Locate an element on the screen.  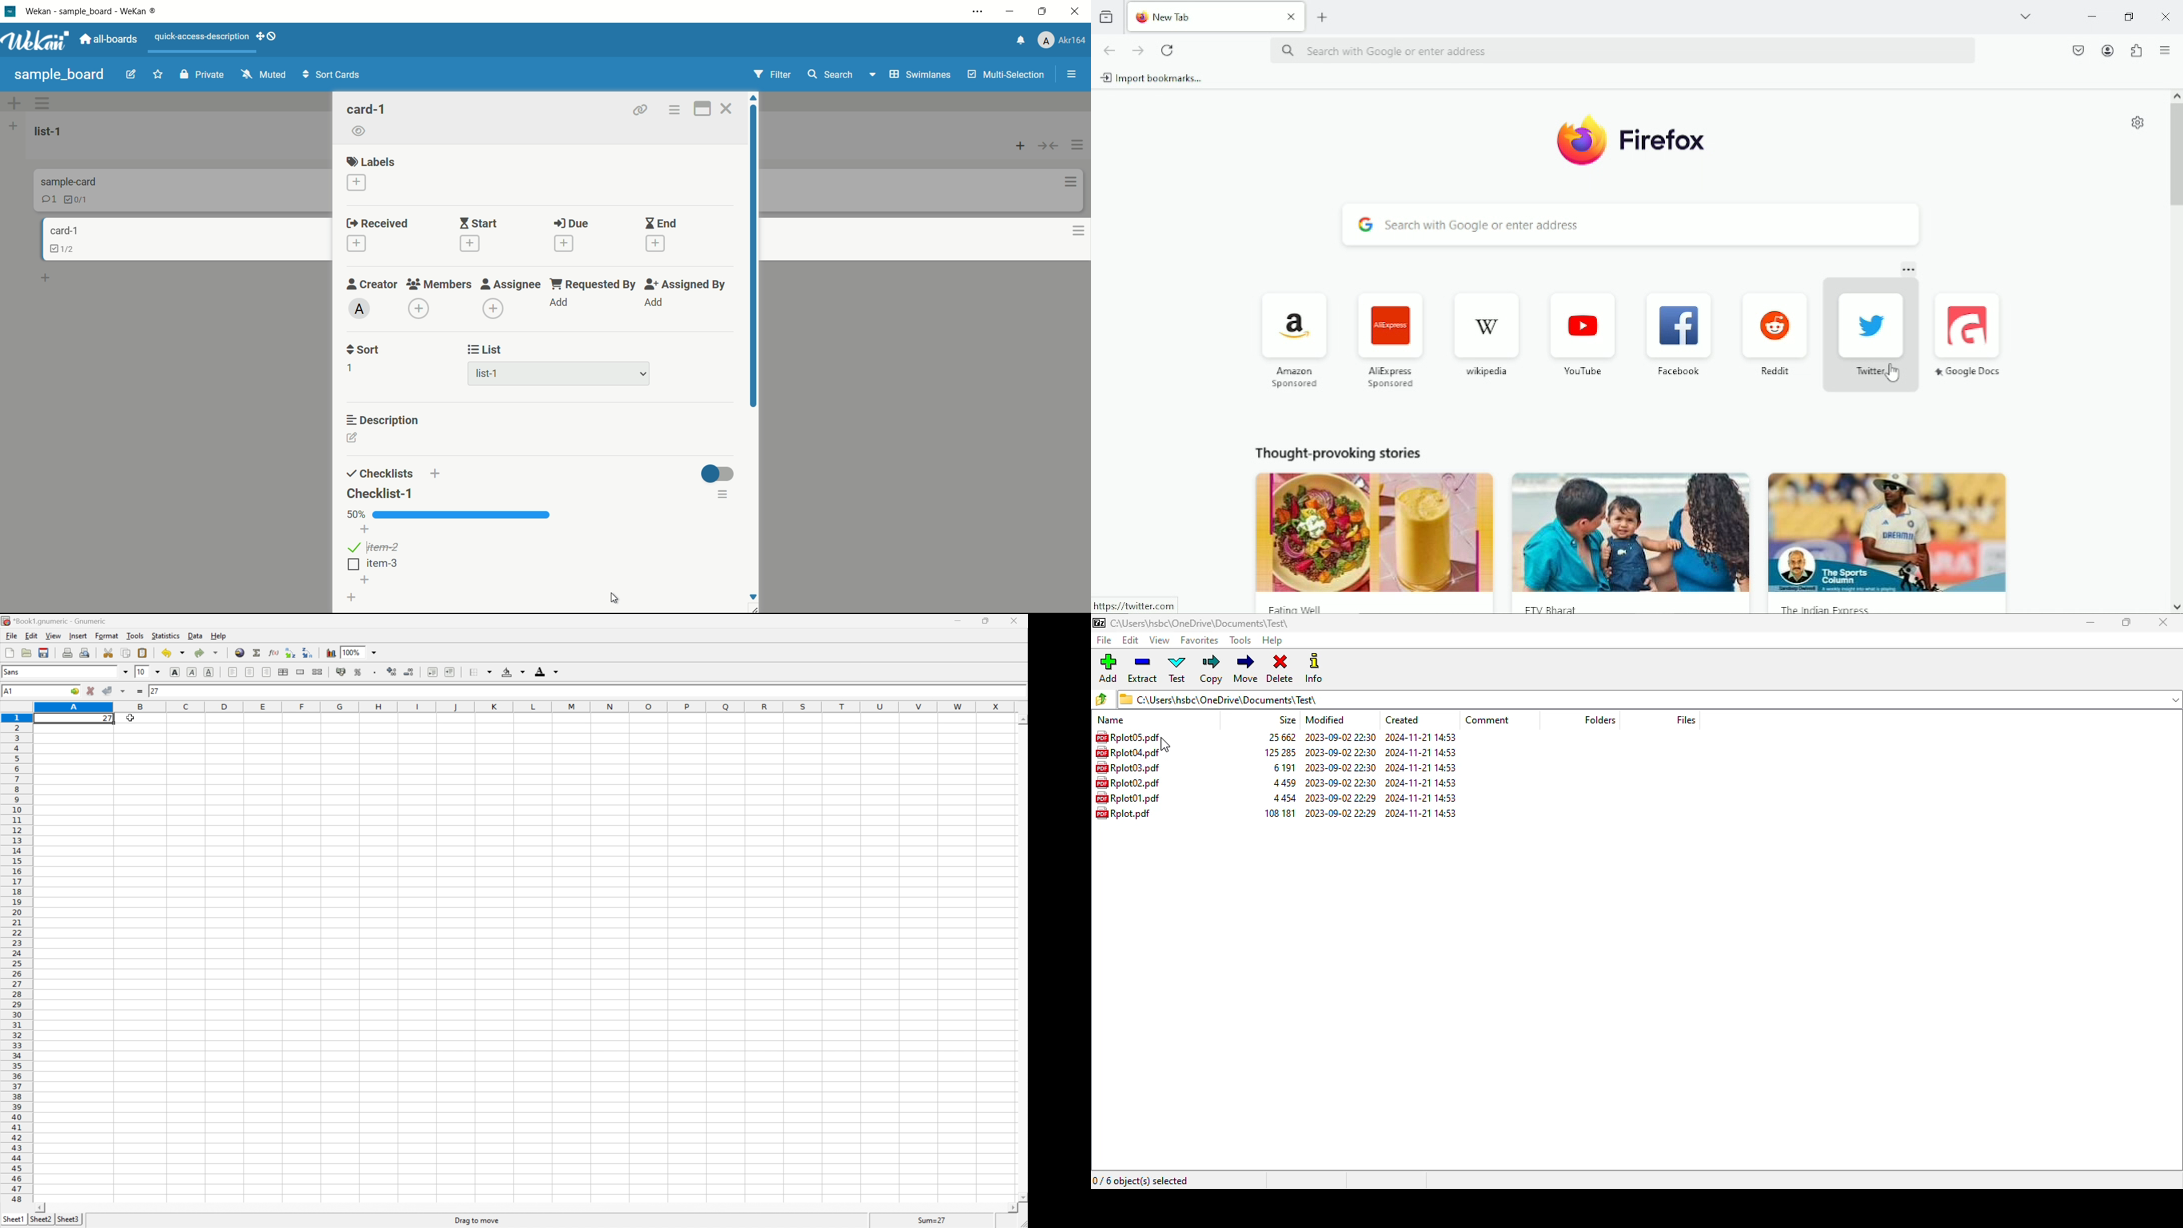
restore down is located at coordinates (2130, 16).